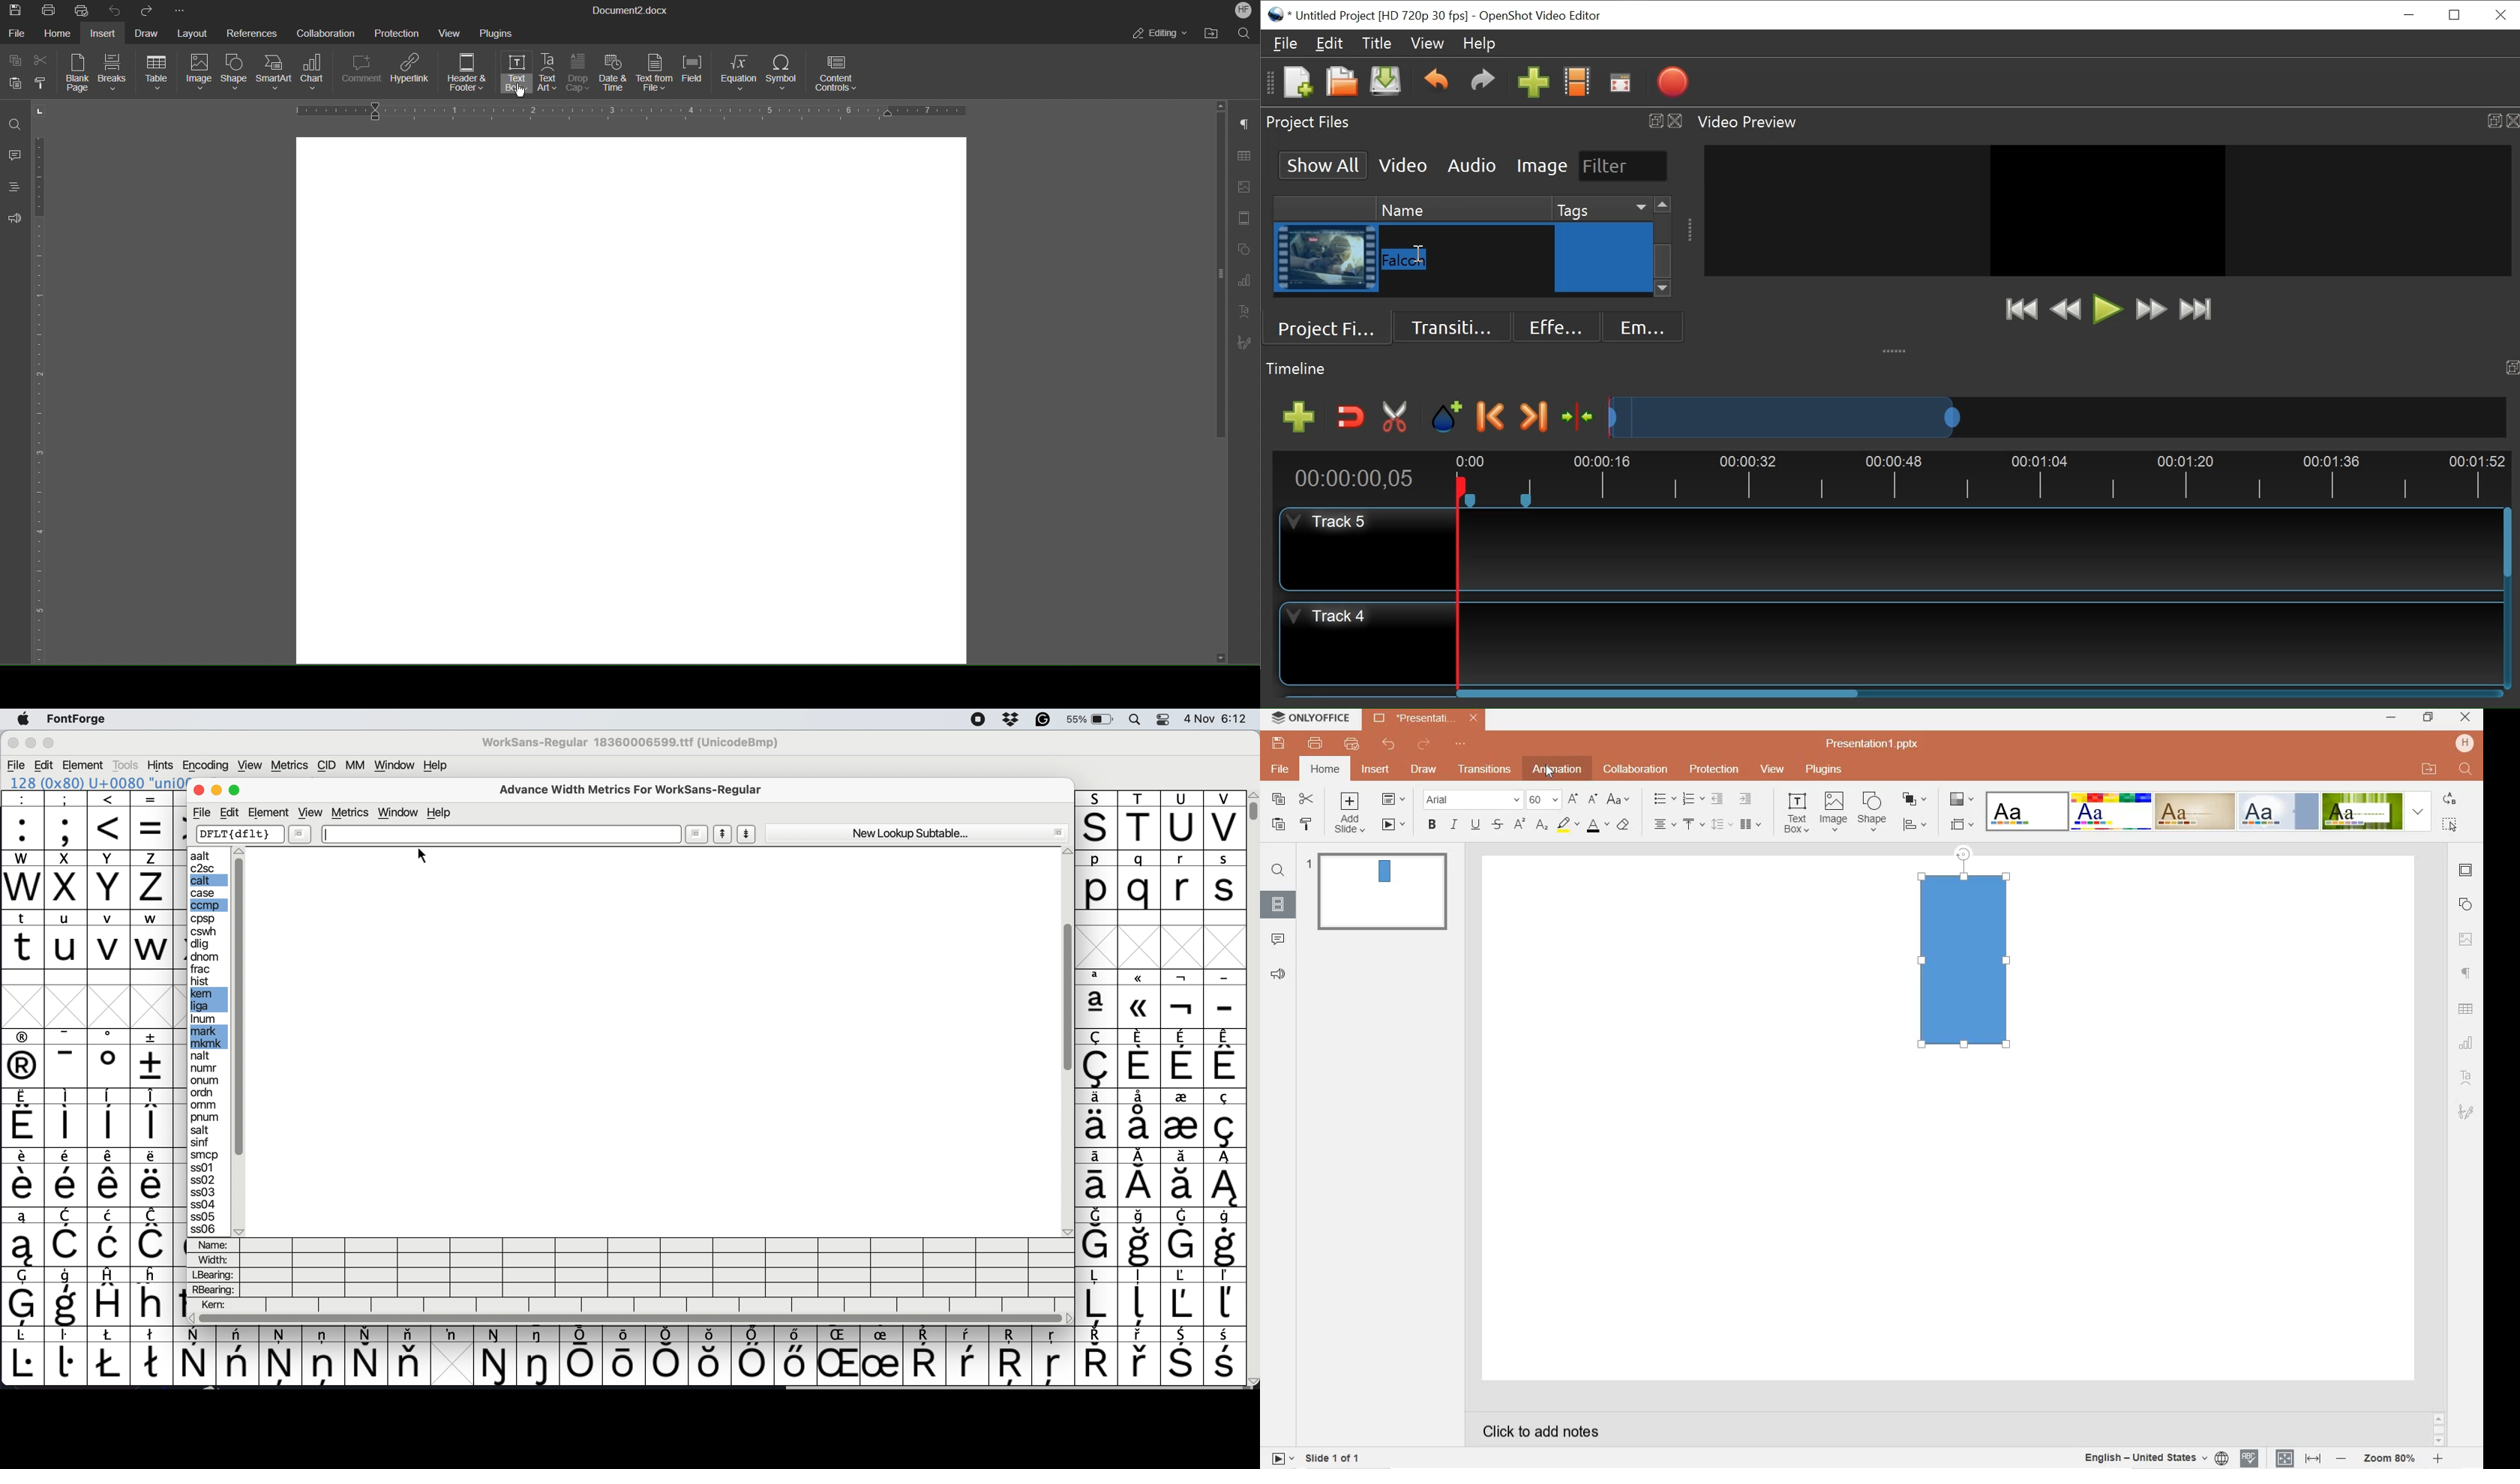  Describe the element at coordinates (84, 765) in the screenshot. I see `Element` at that location.